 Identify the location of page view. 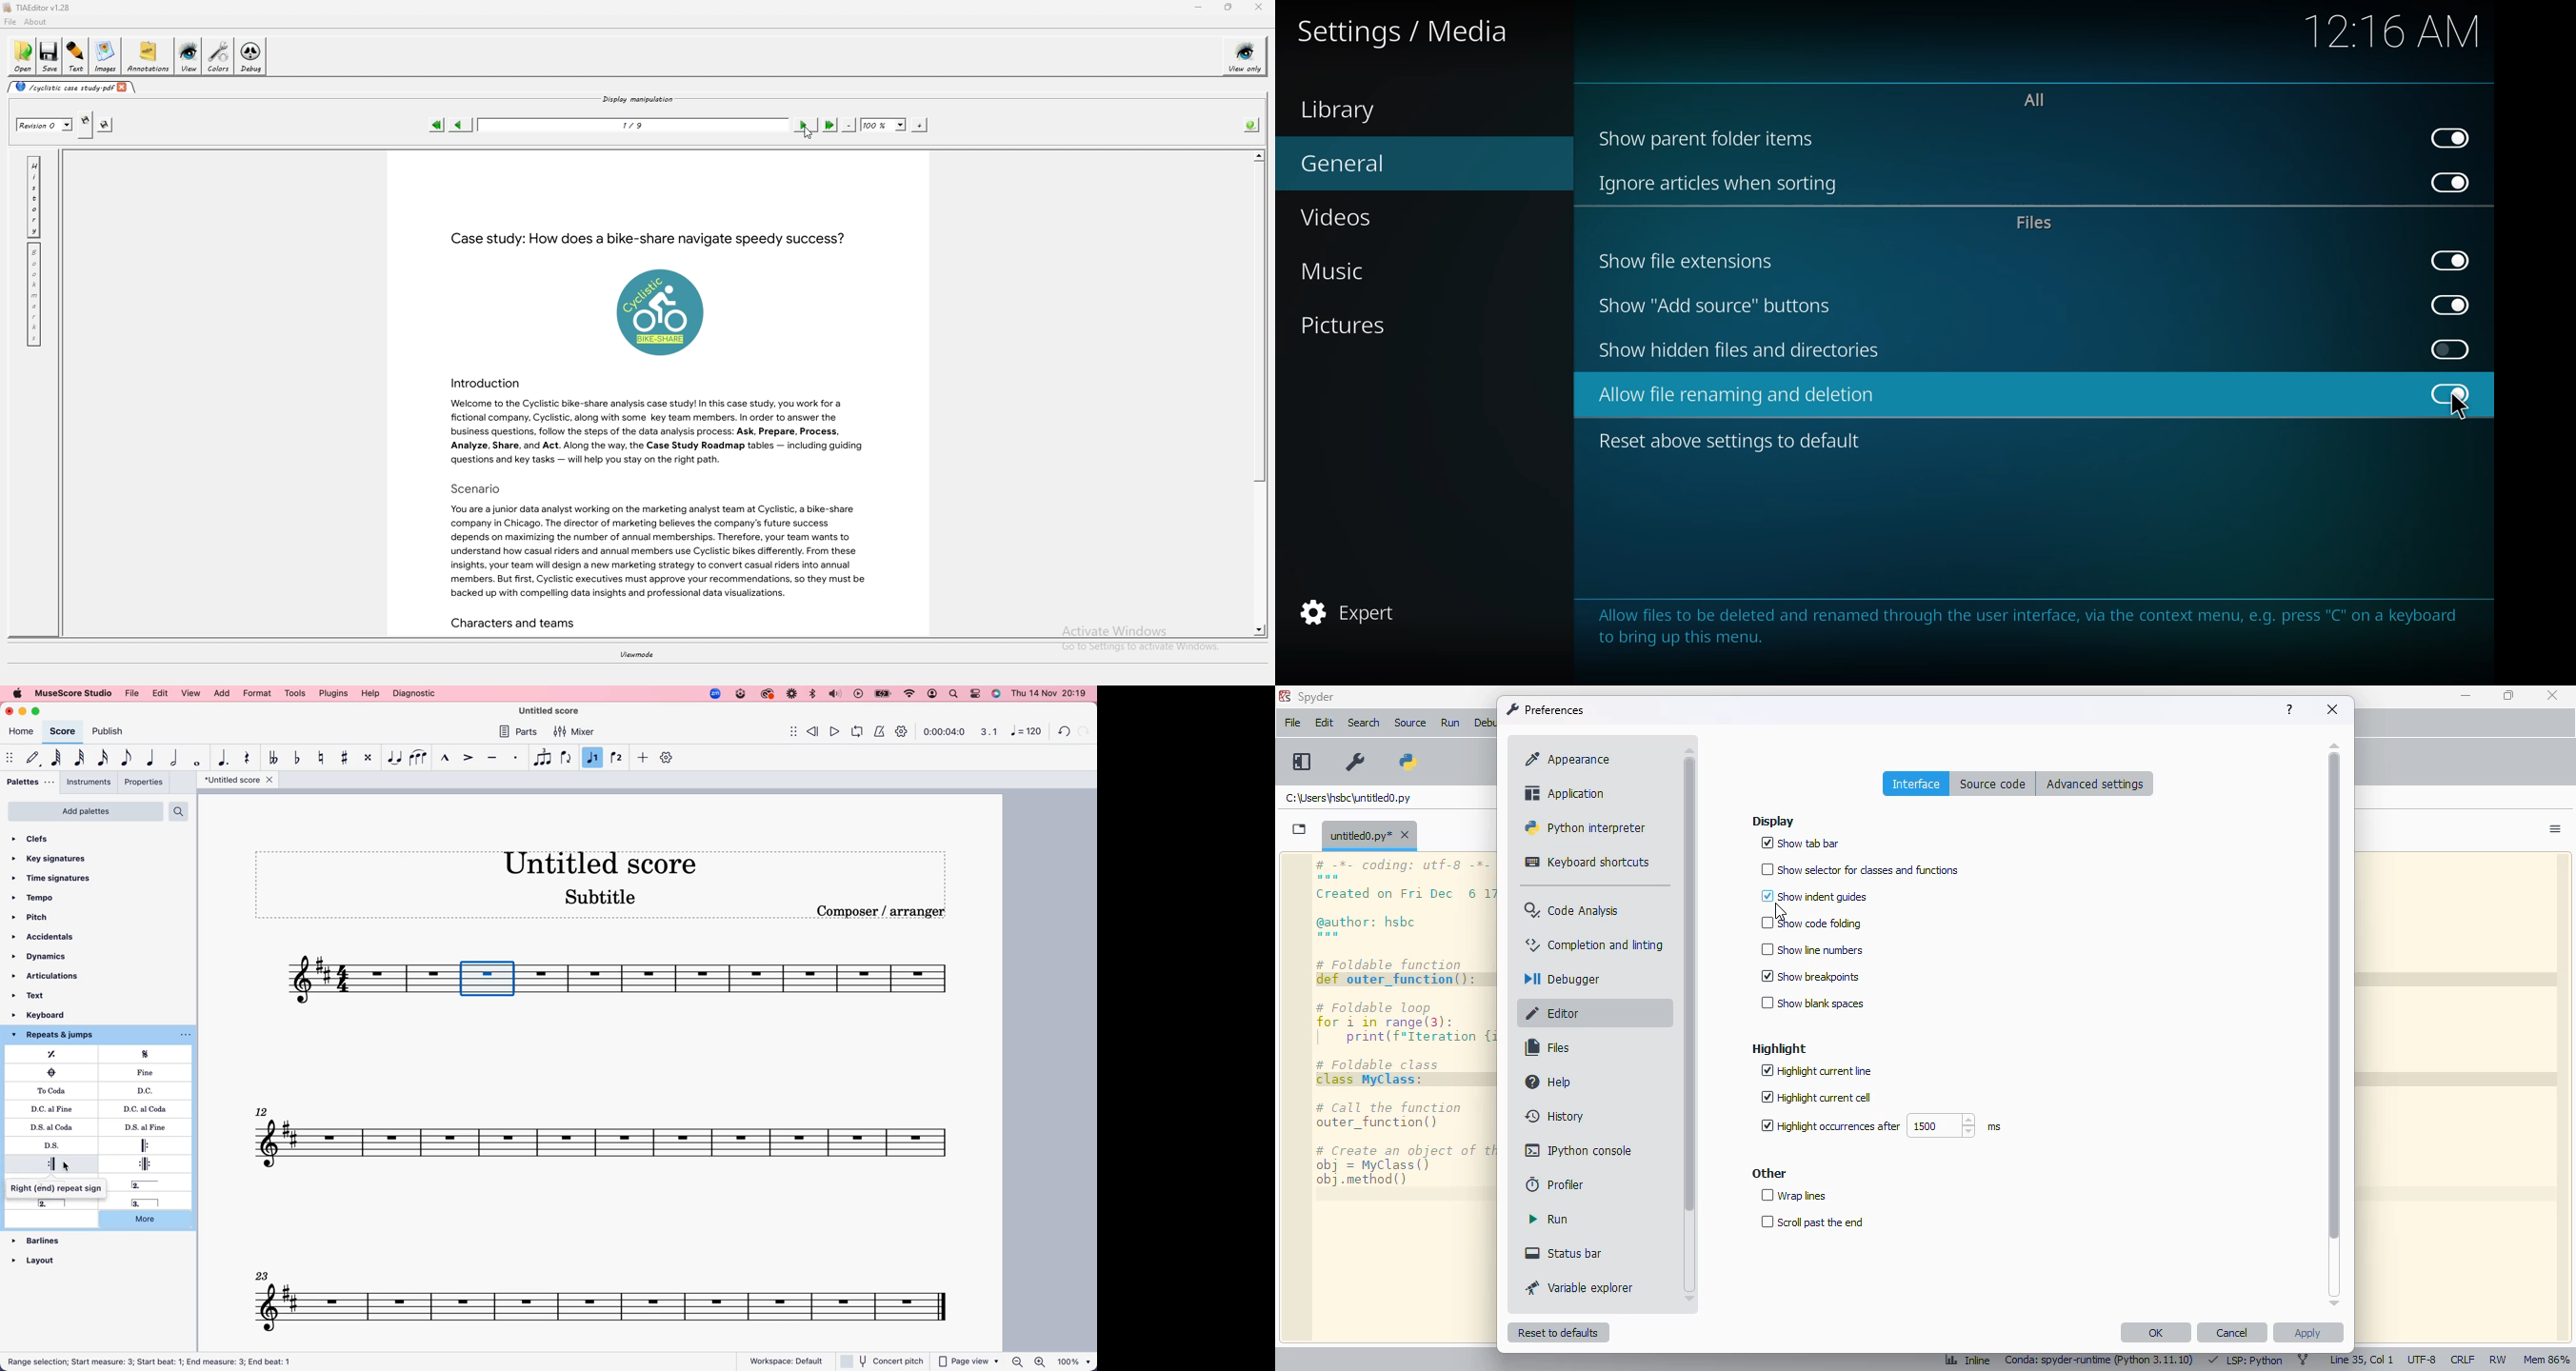
(969, 1361).